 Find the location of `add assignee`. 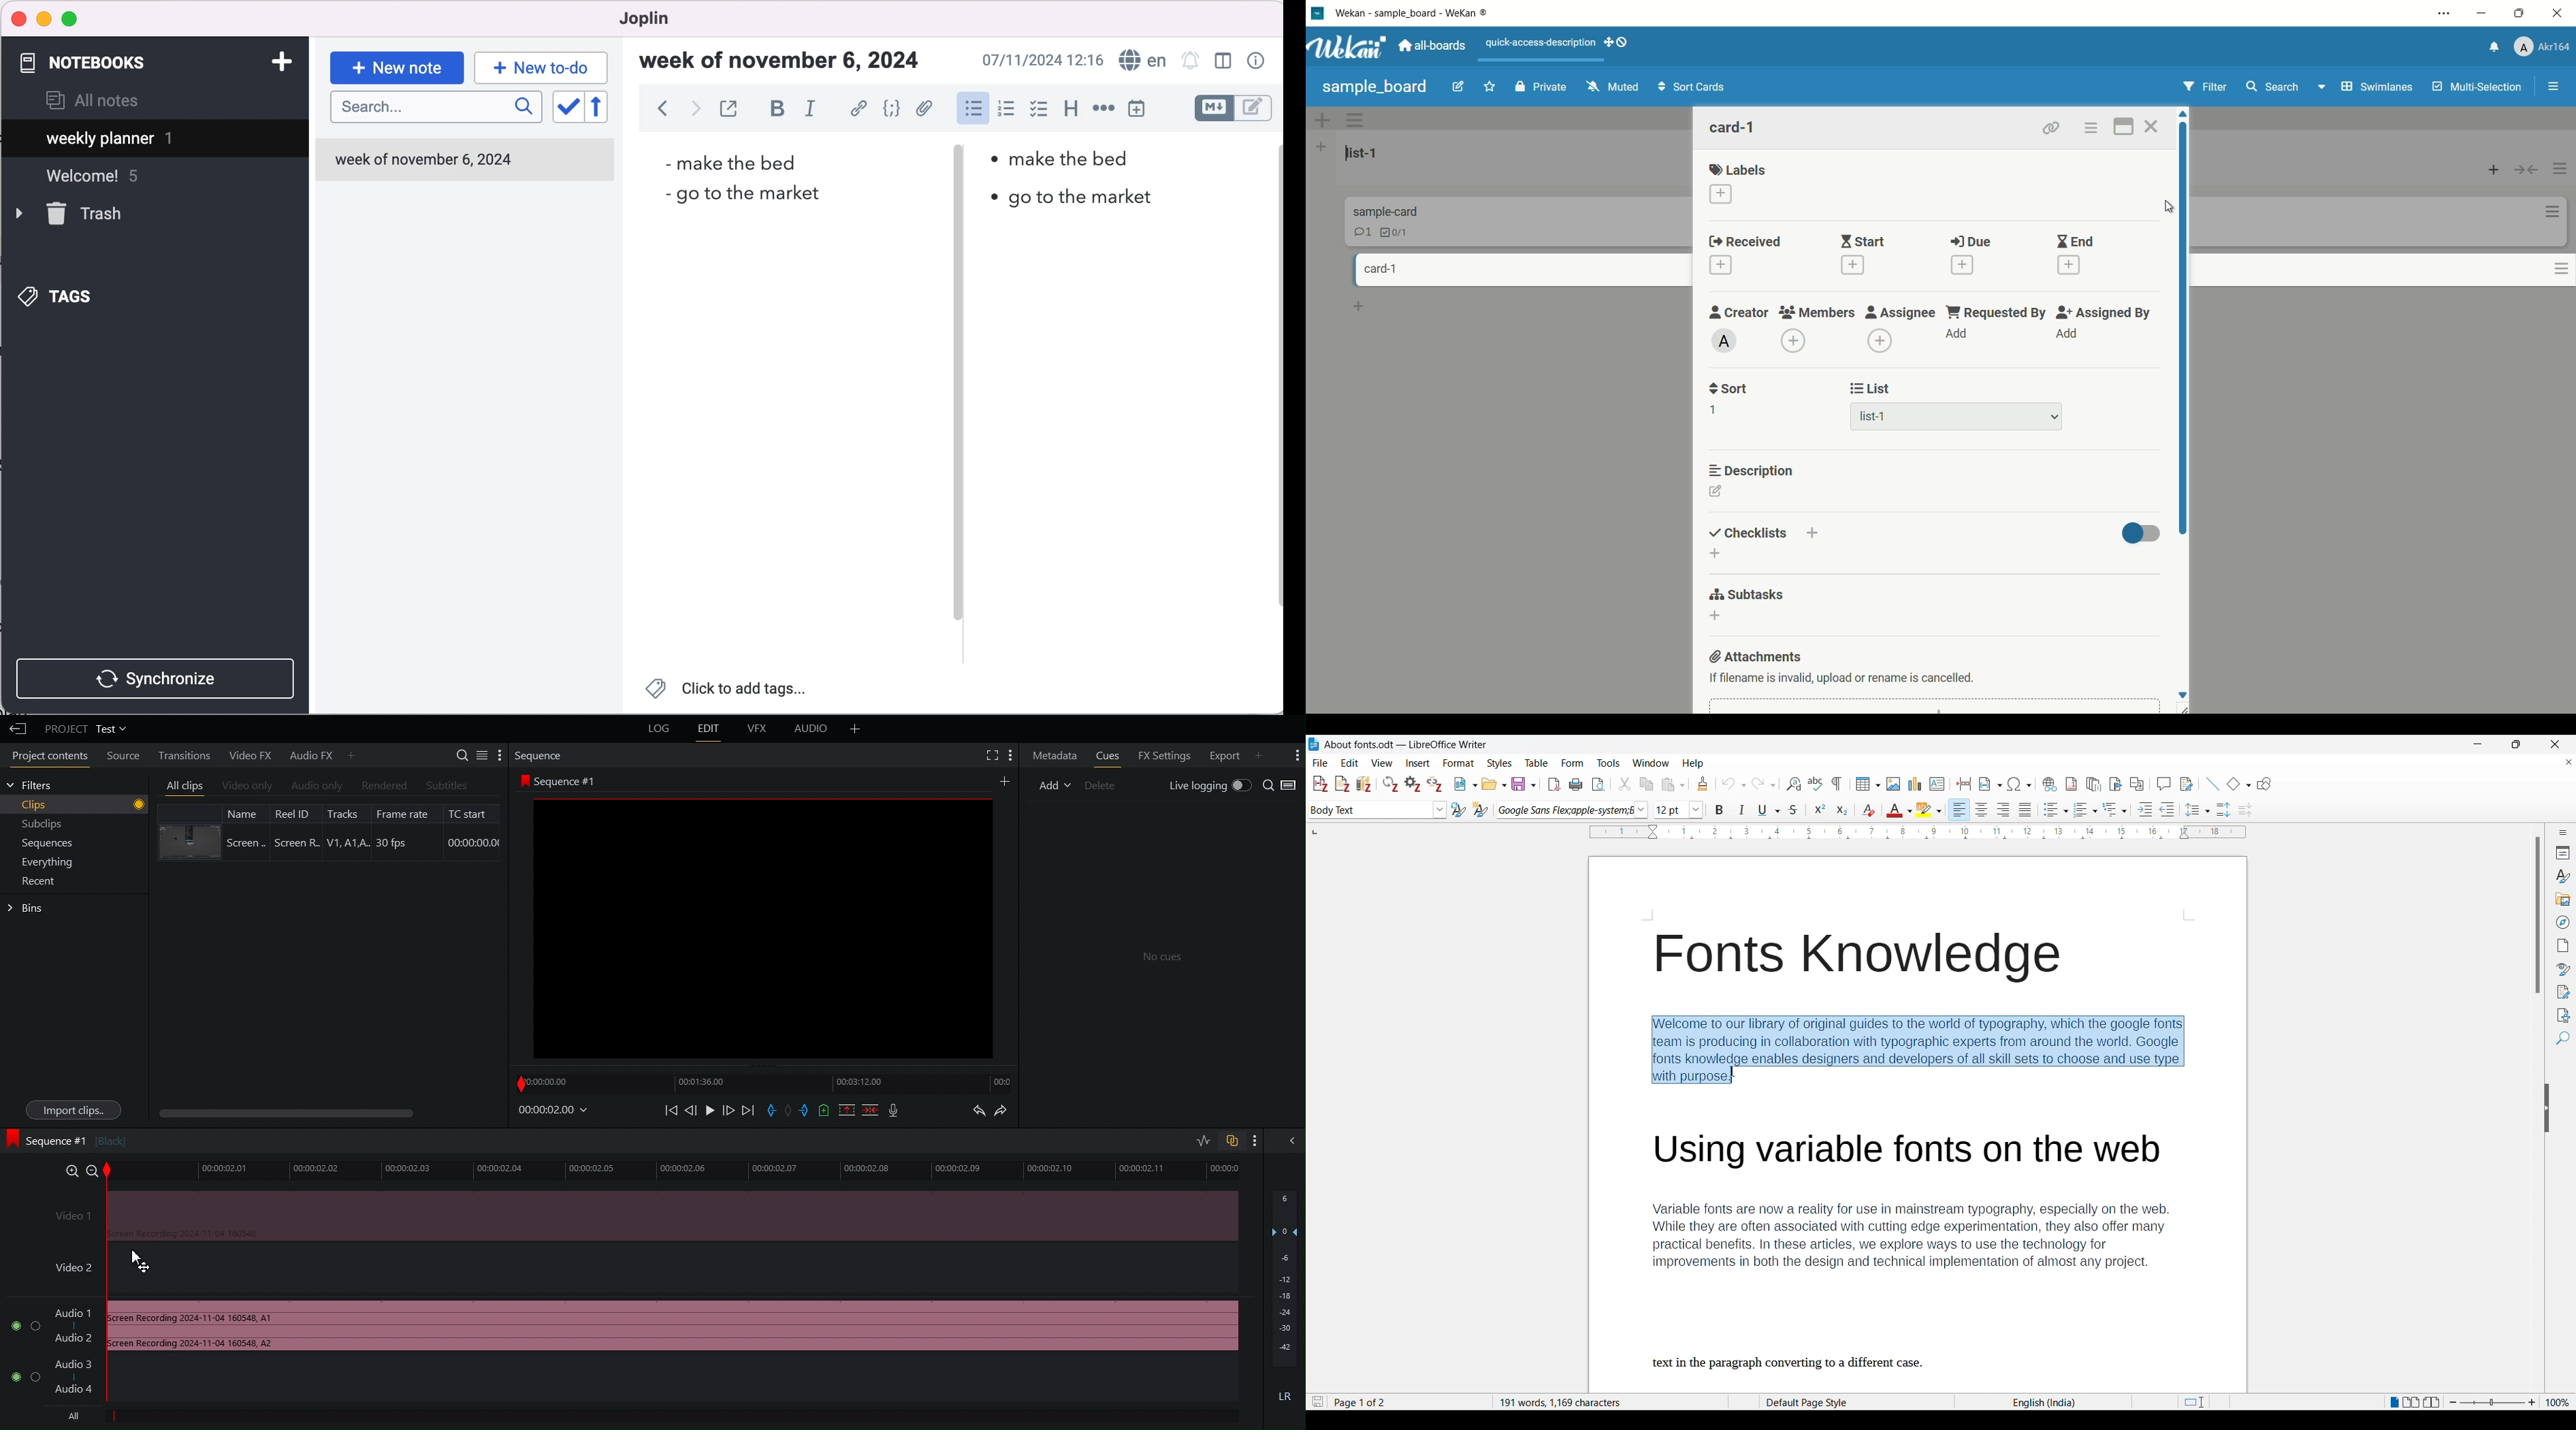

add assignee is located at coordinates (1879, 341).